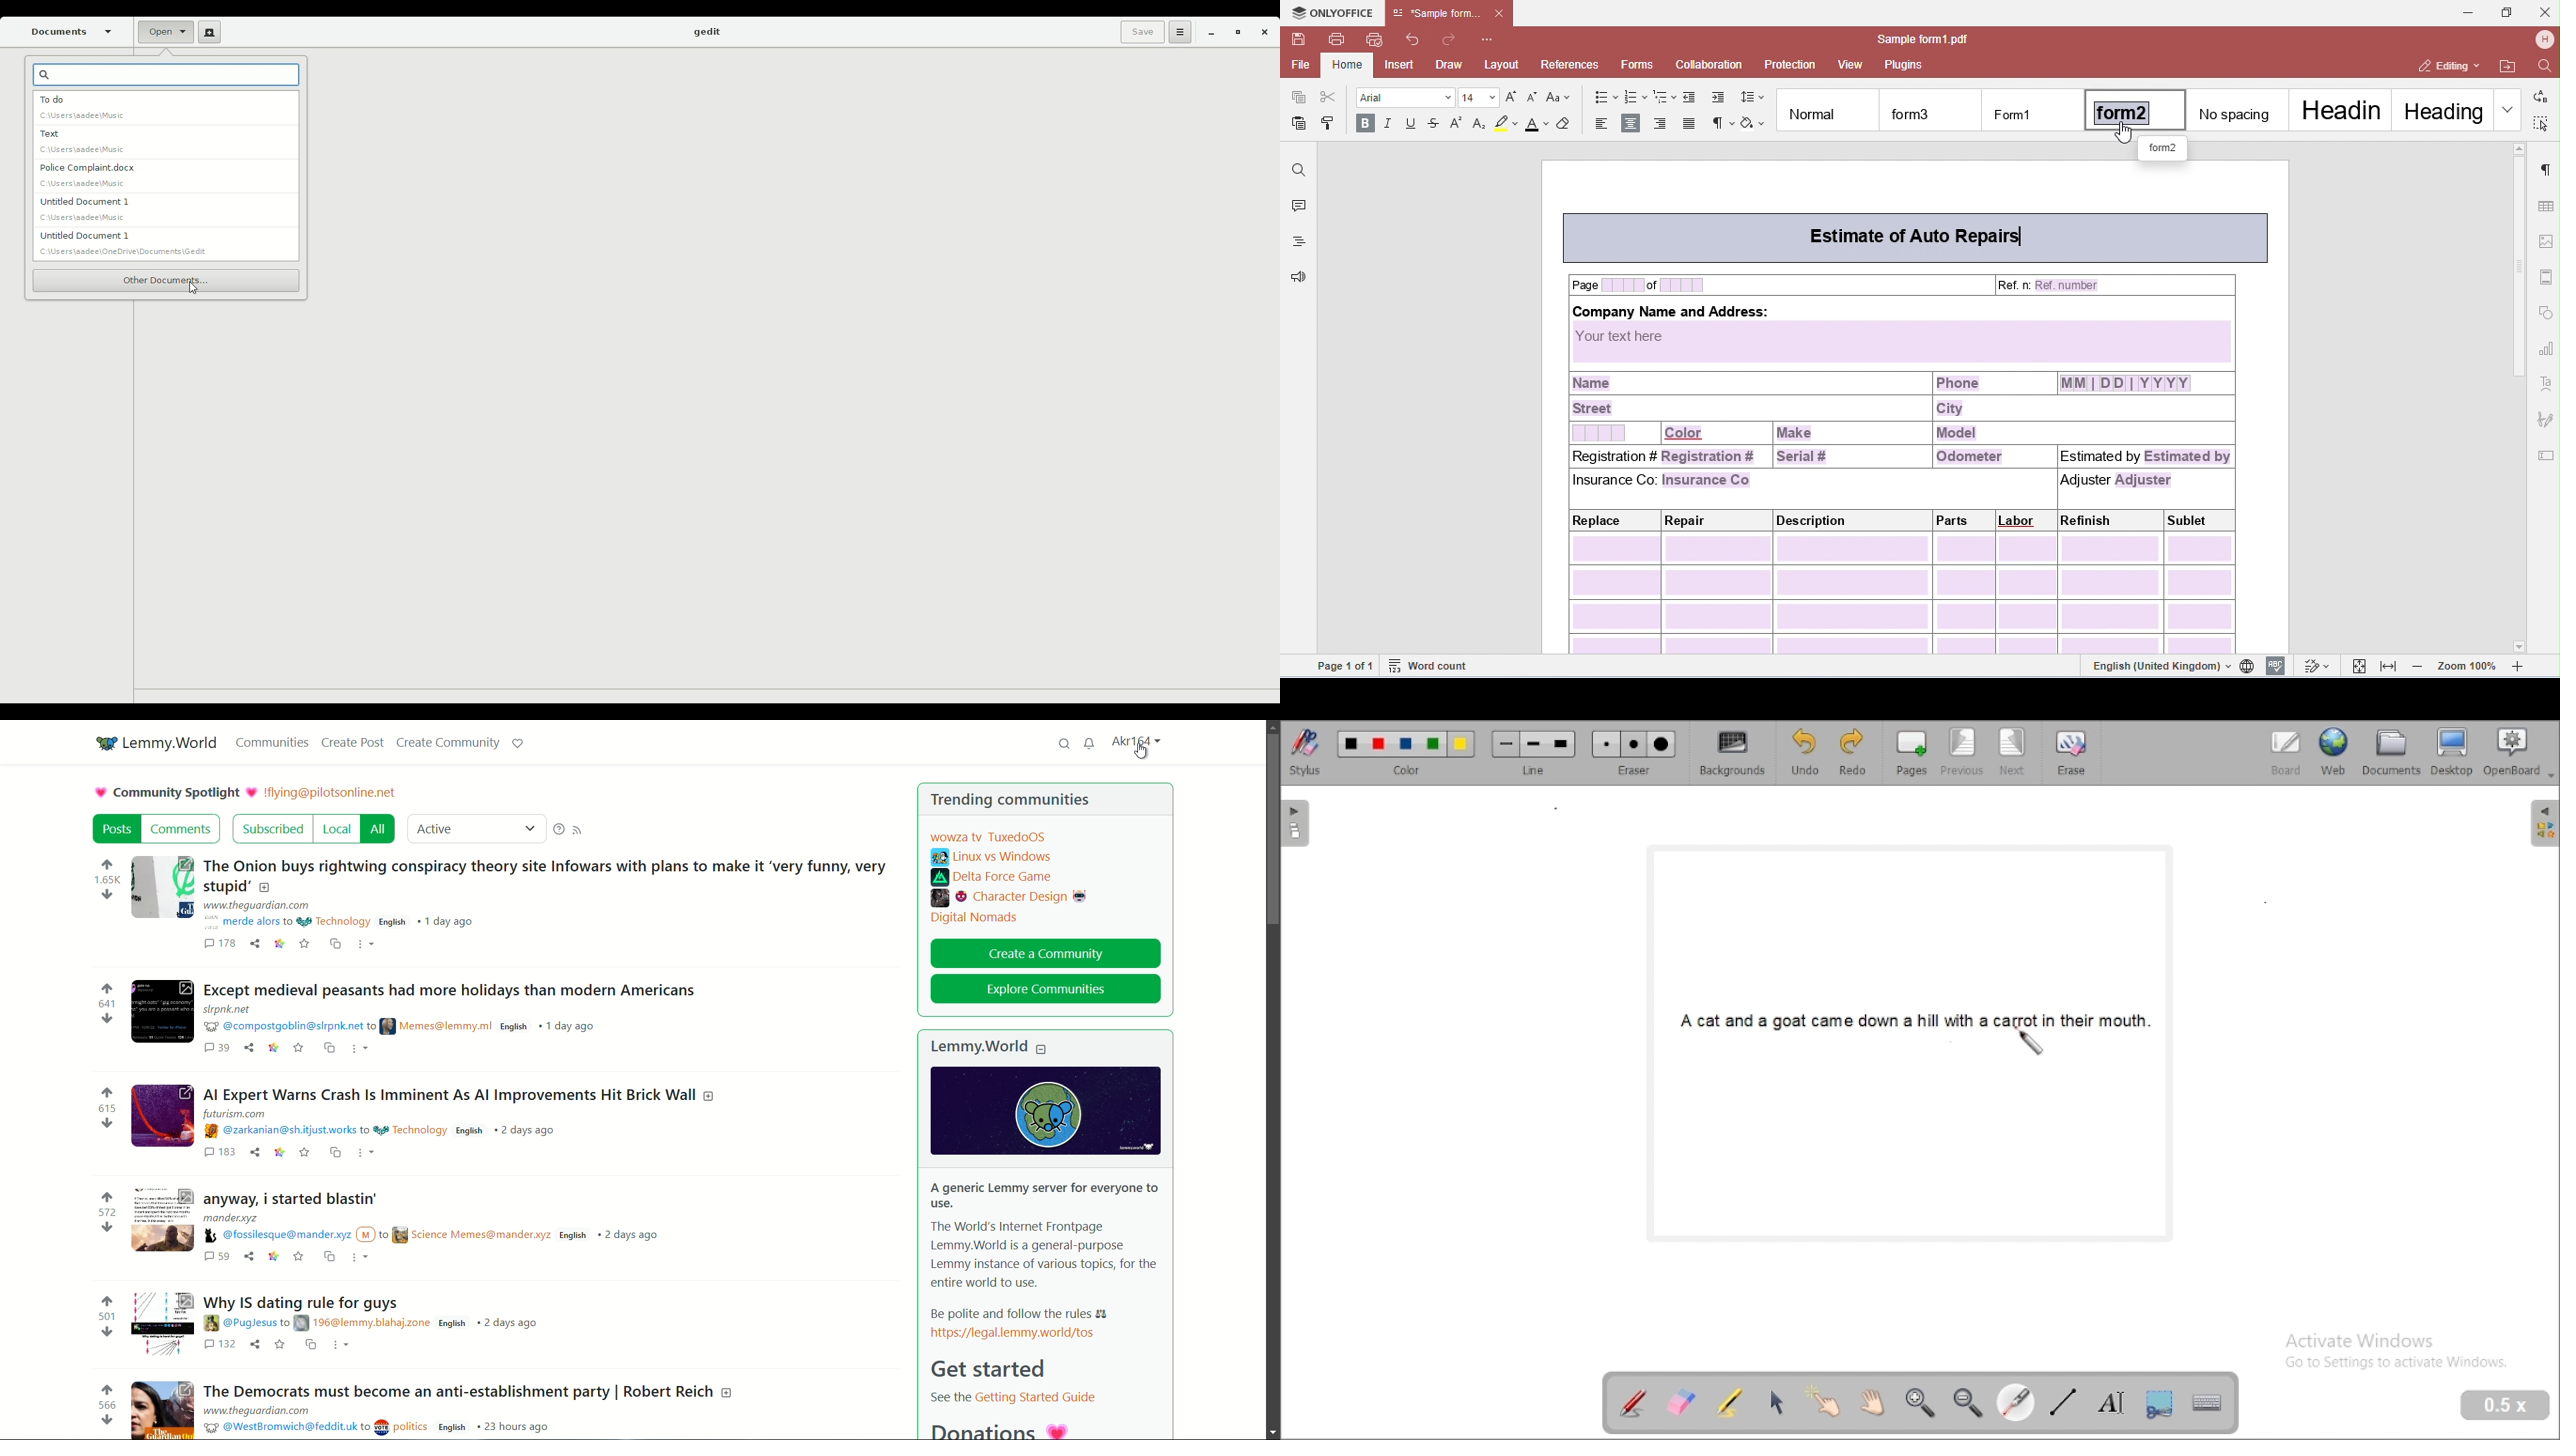  Describe the element at coordinates (447, 743) in the screenshot. I see `create community` at that location.